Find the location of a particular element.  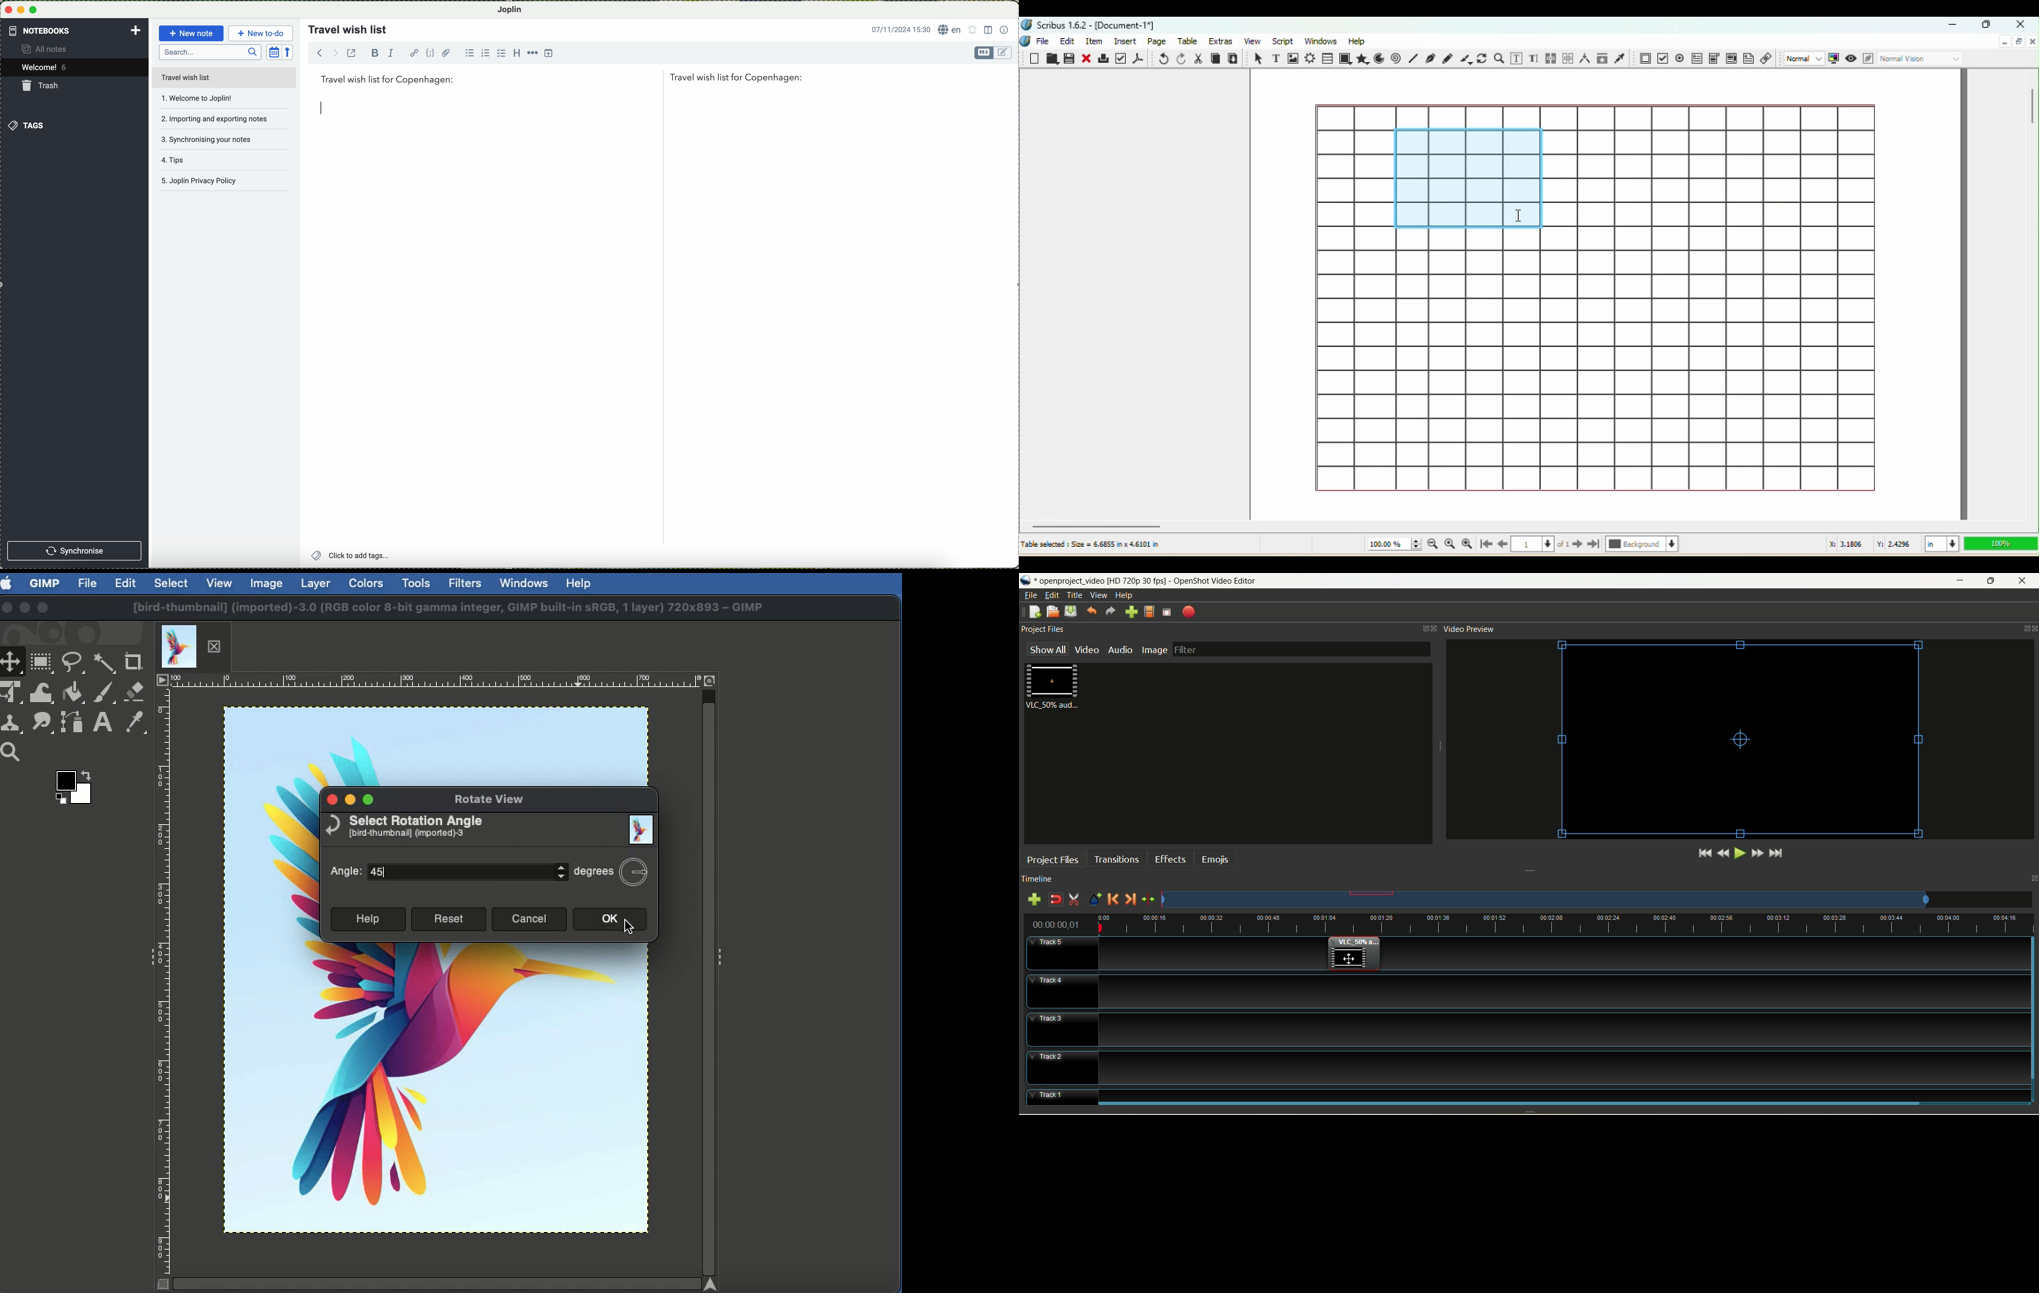

disable snapping is located at coordinates (1055, 900).